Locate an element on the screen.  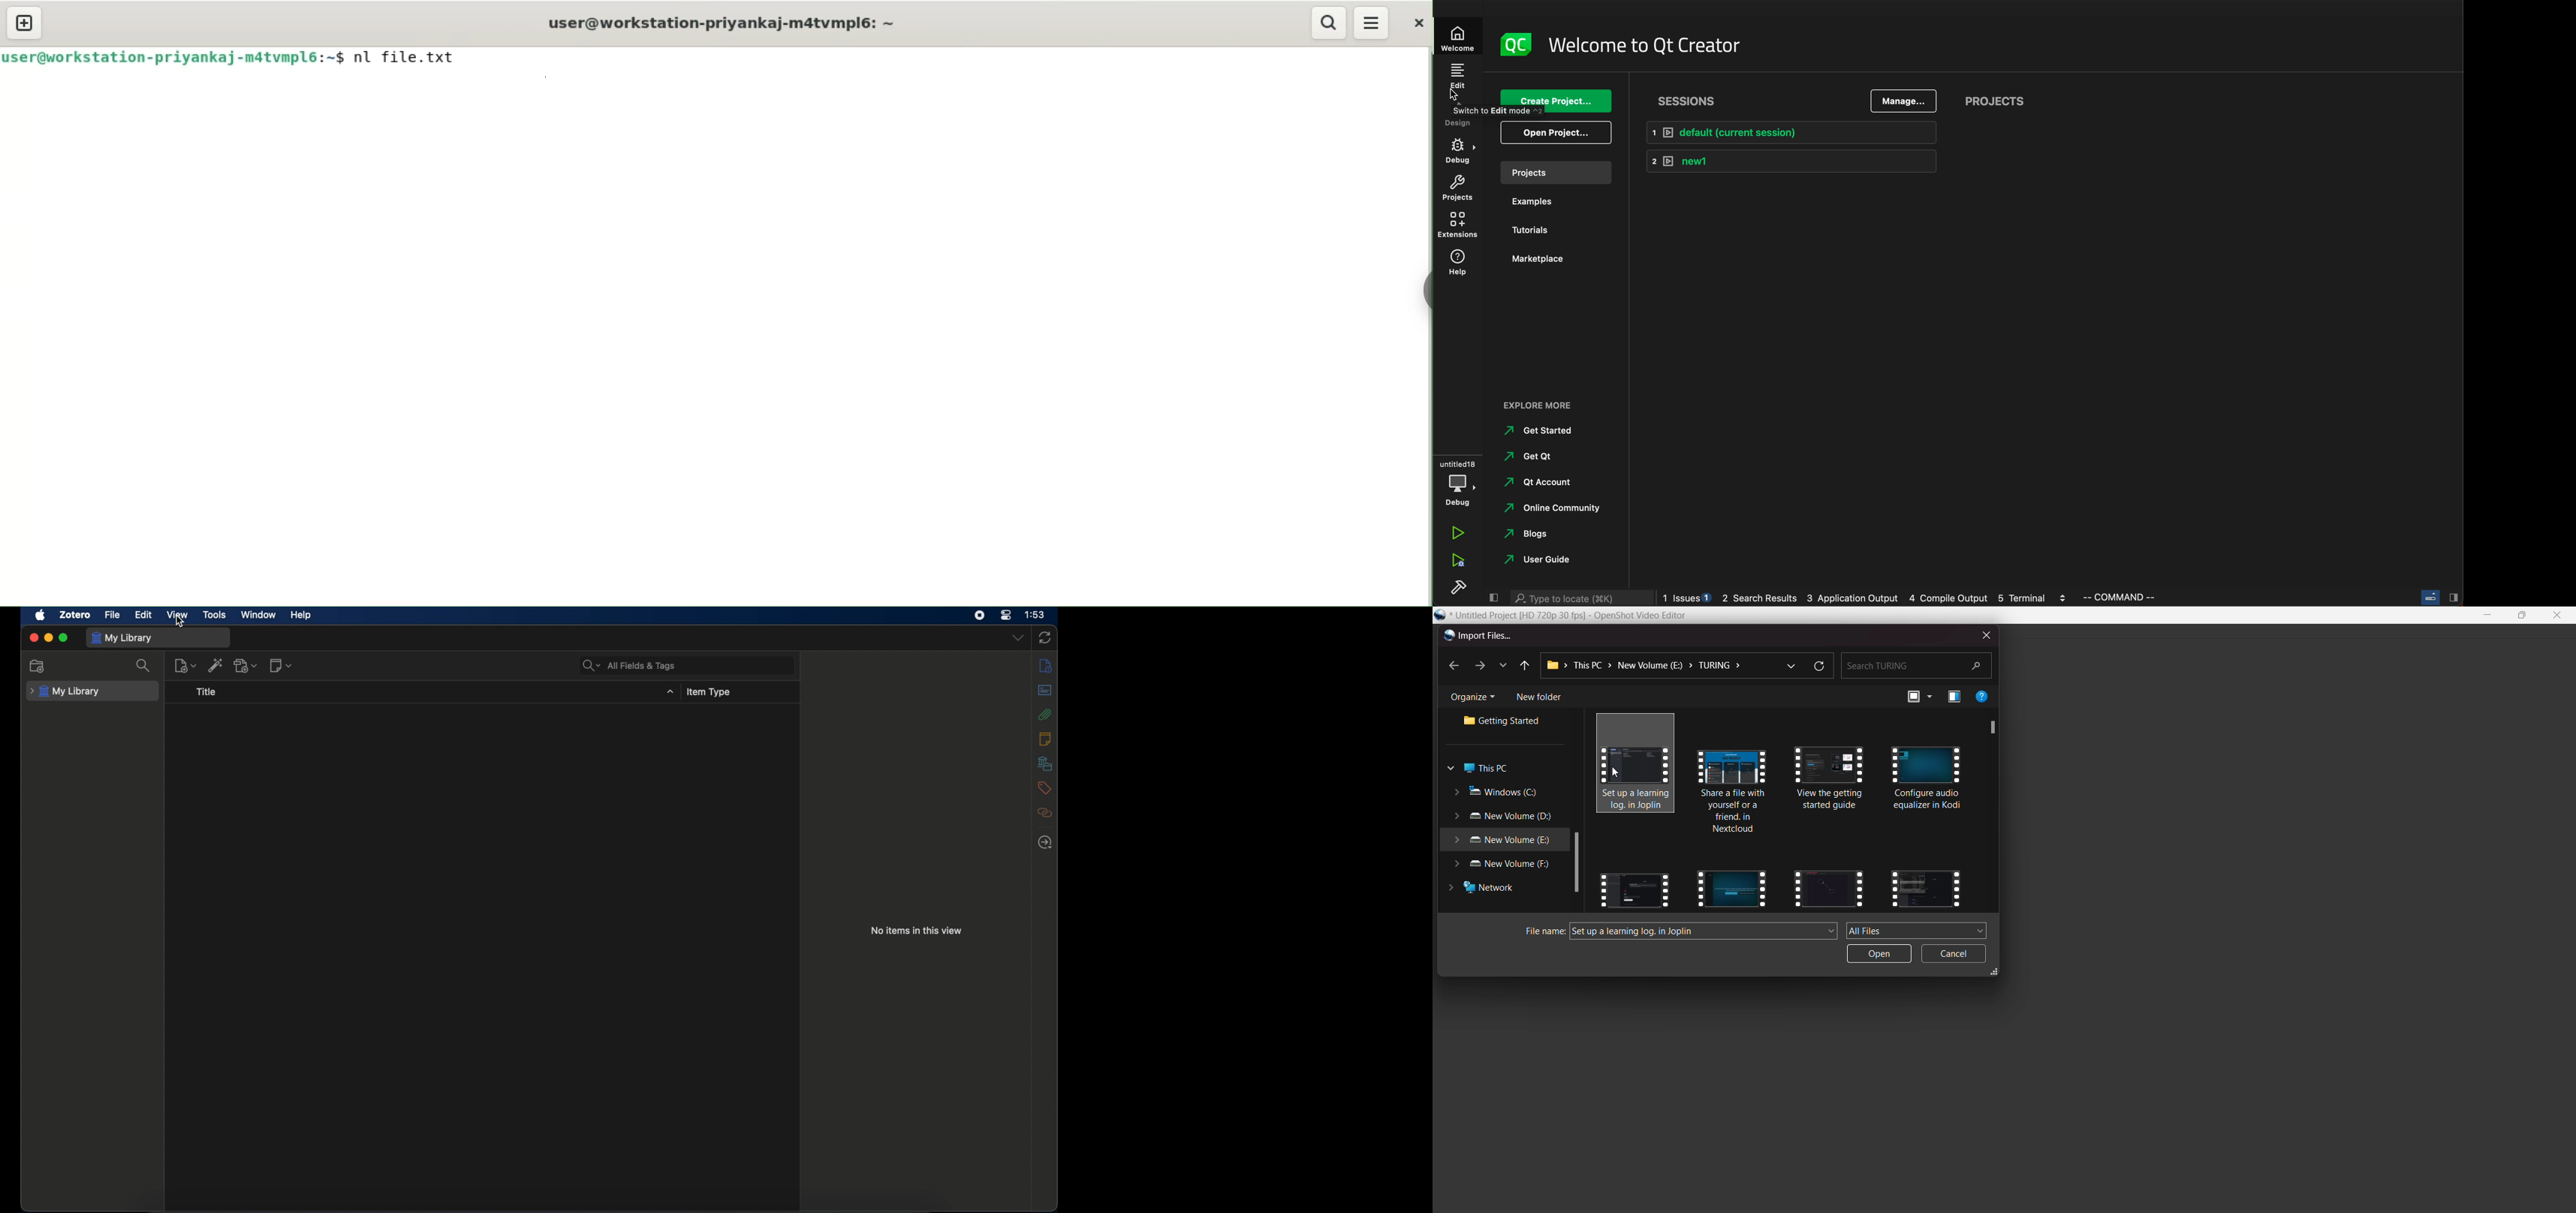
window is located at coordinates (257, 614).